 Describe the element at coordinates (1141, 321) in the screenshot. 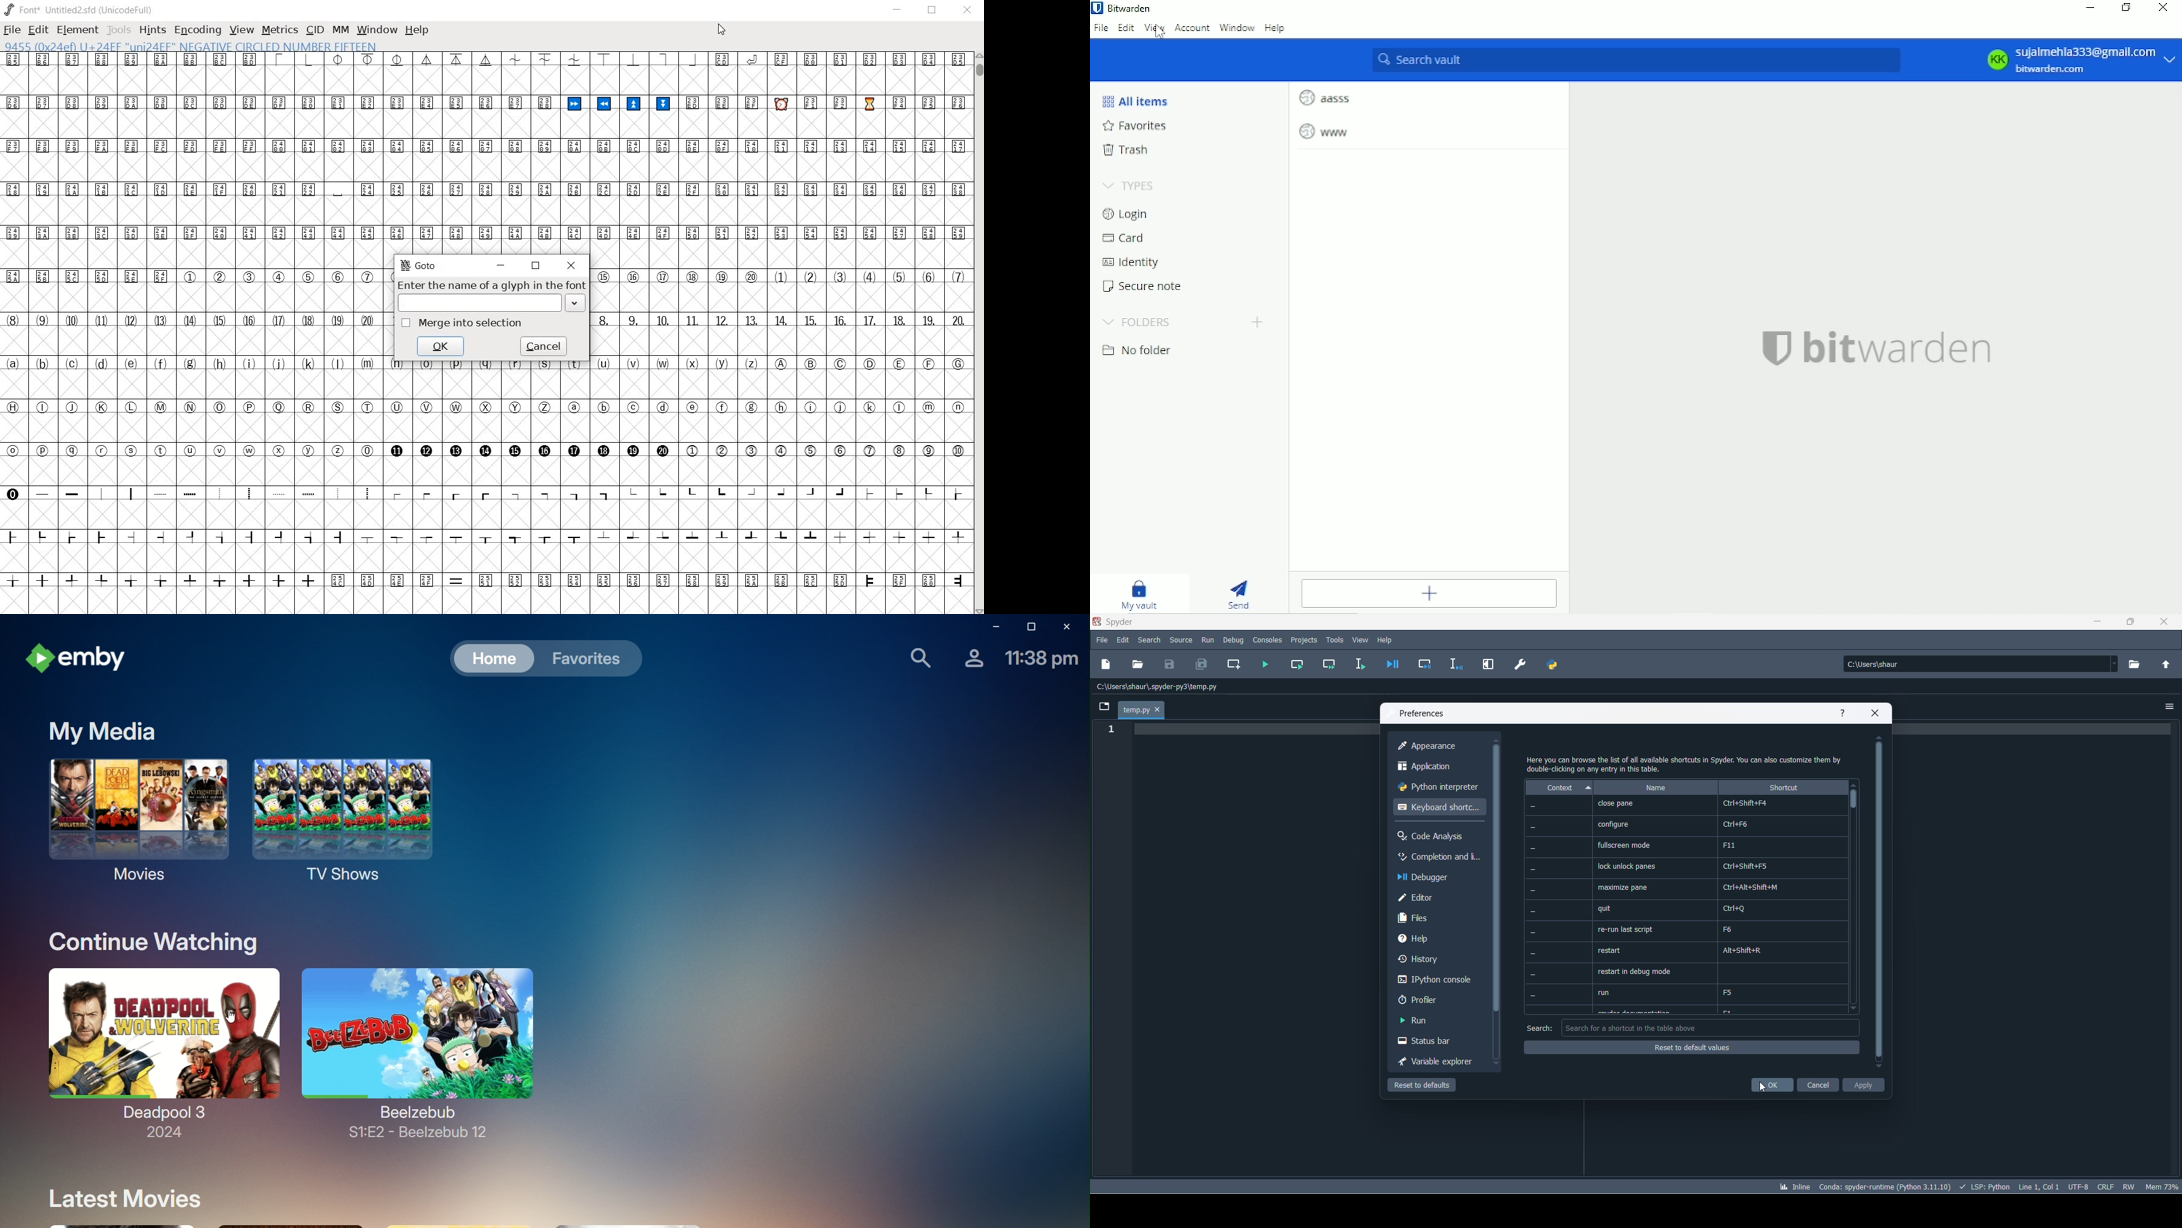

I see `Folders` at that location.